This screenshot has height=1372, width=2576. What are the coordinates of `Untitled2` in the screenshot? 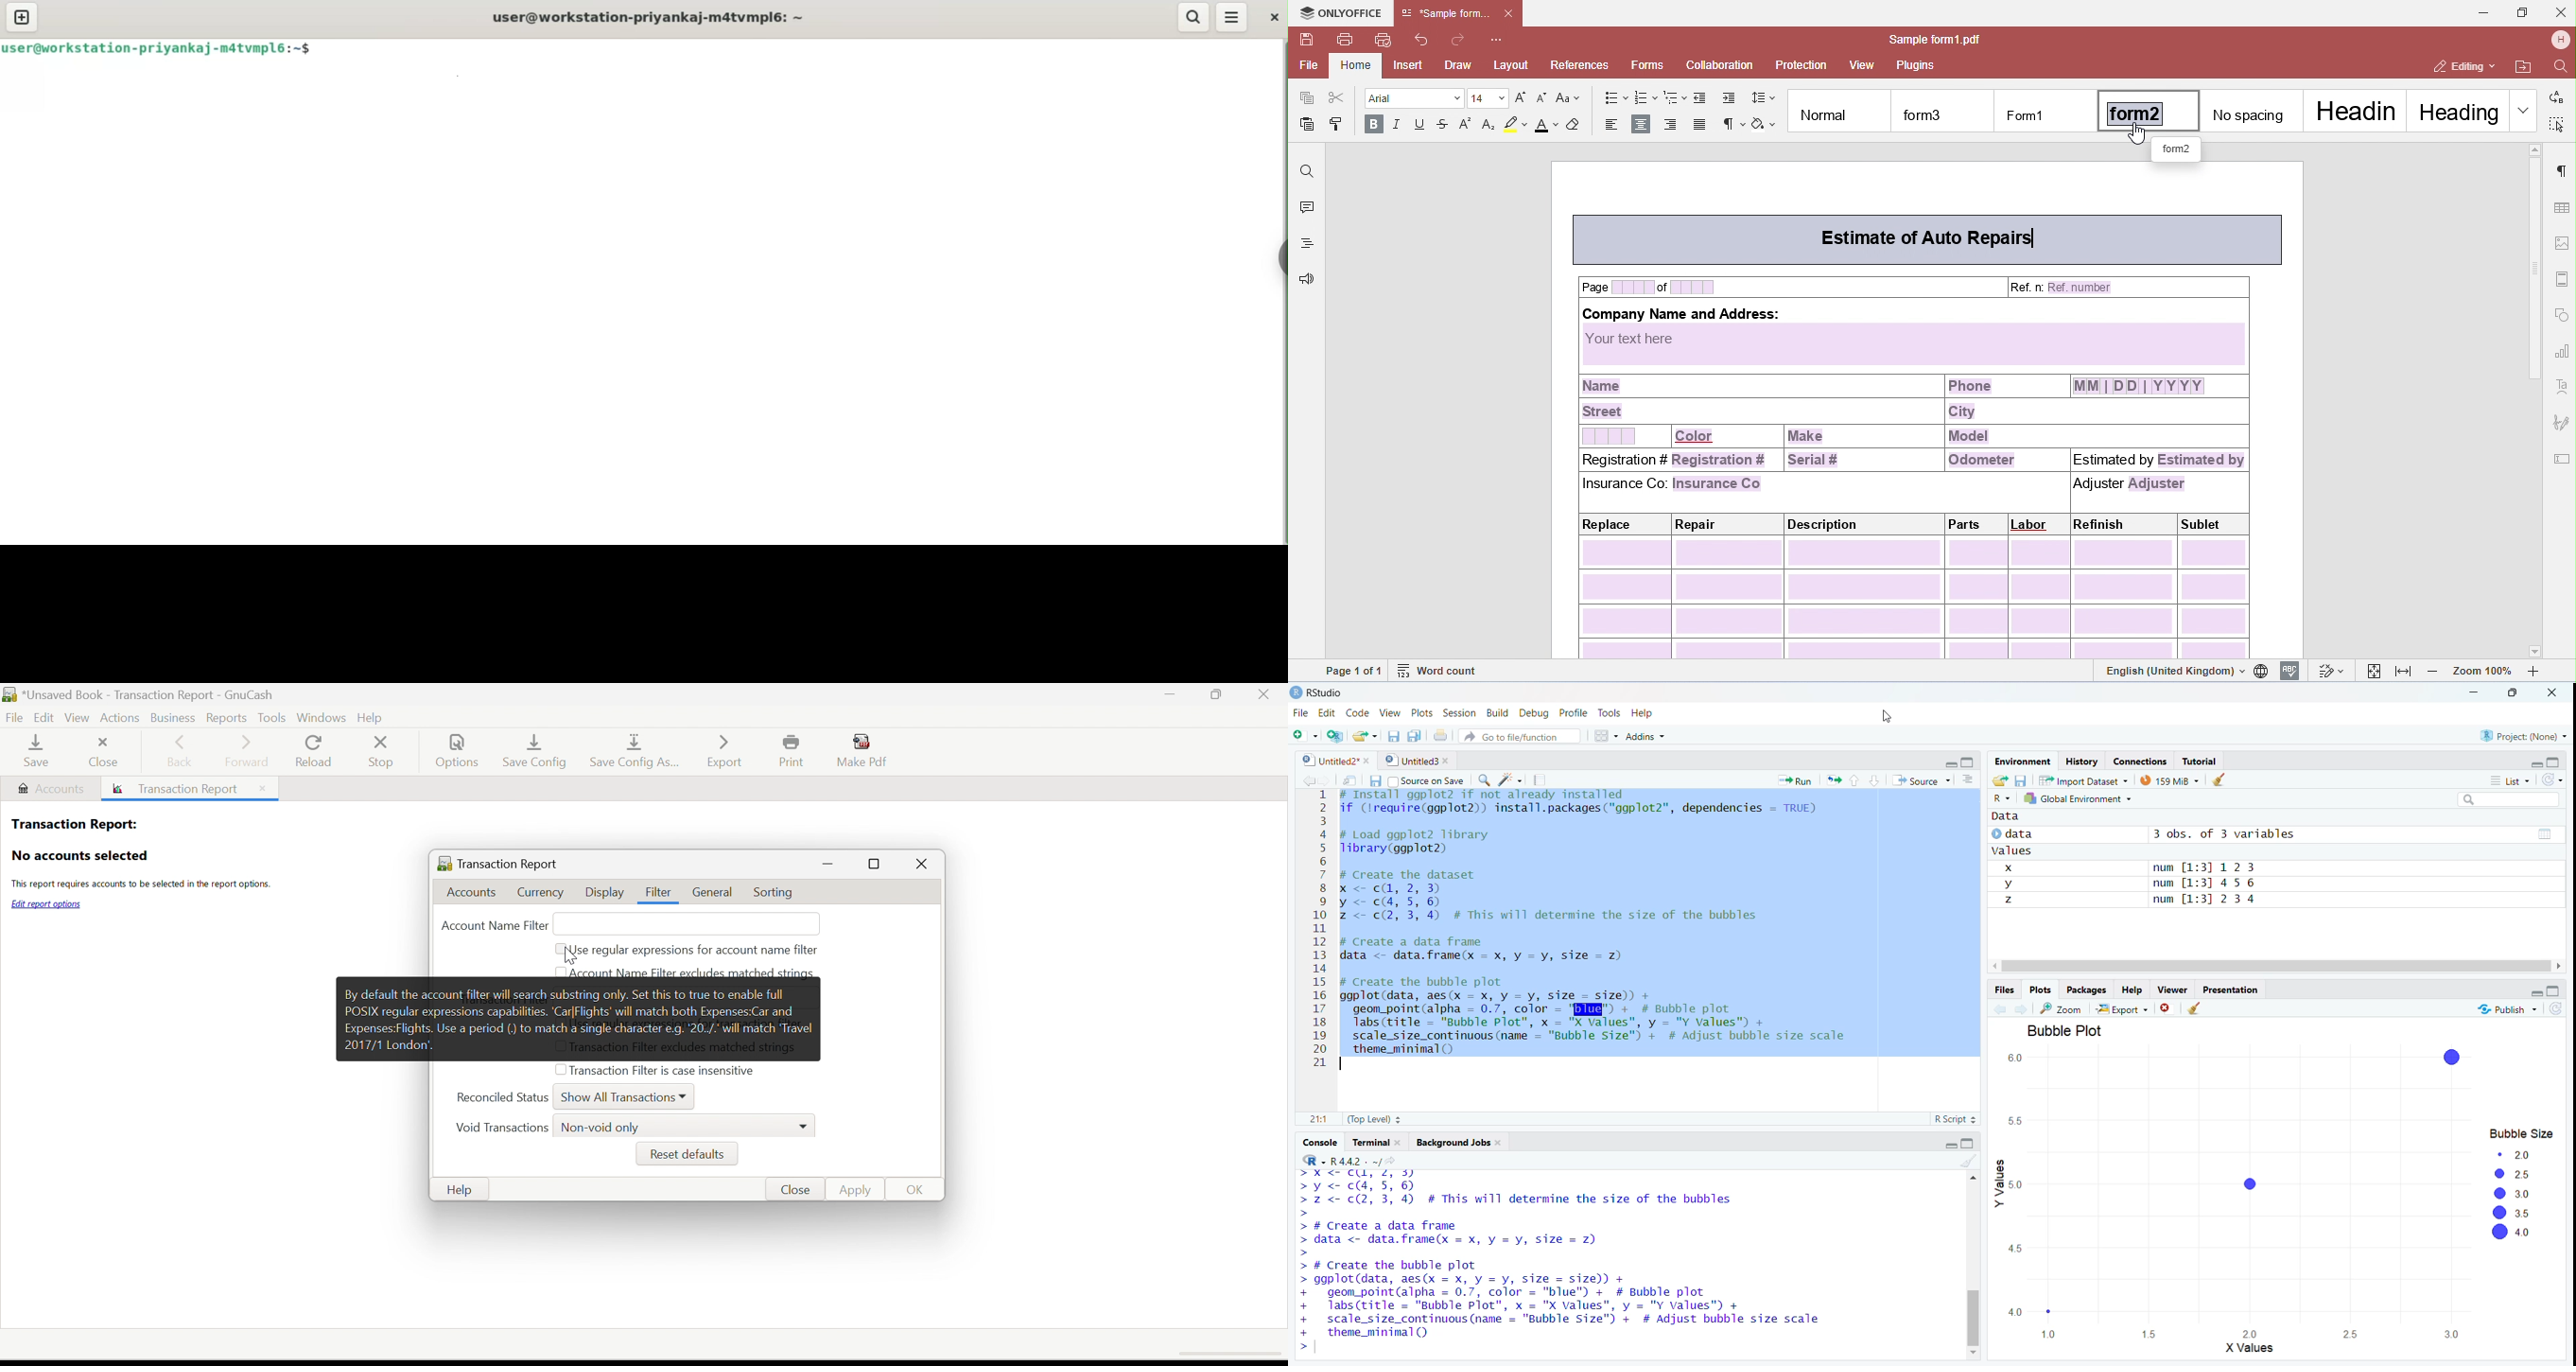 It's located at (1334, 760).